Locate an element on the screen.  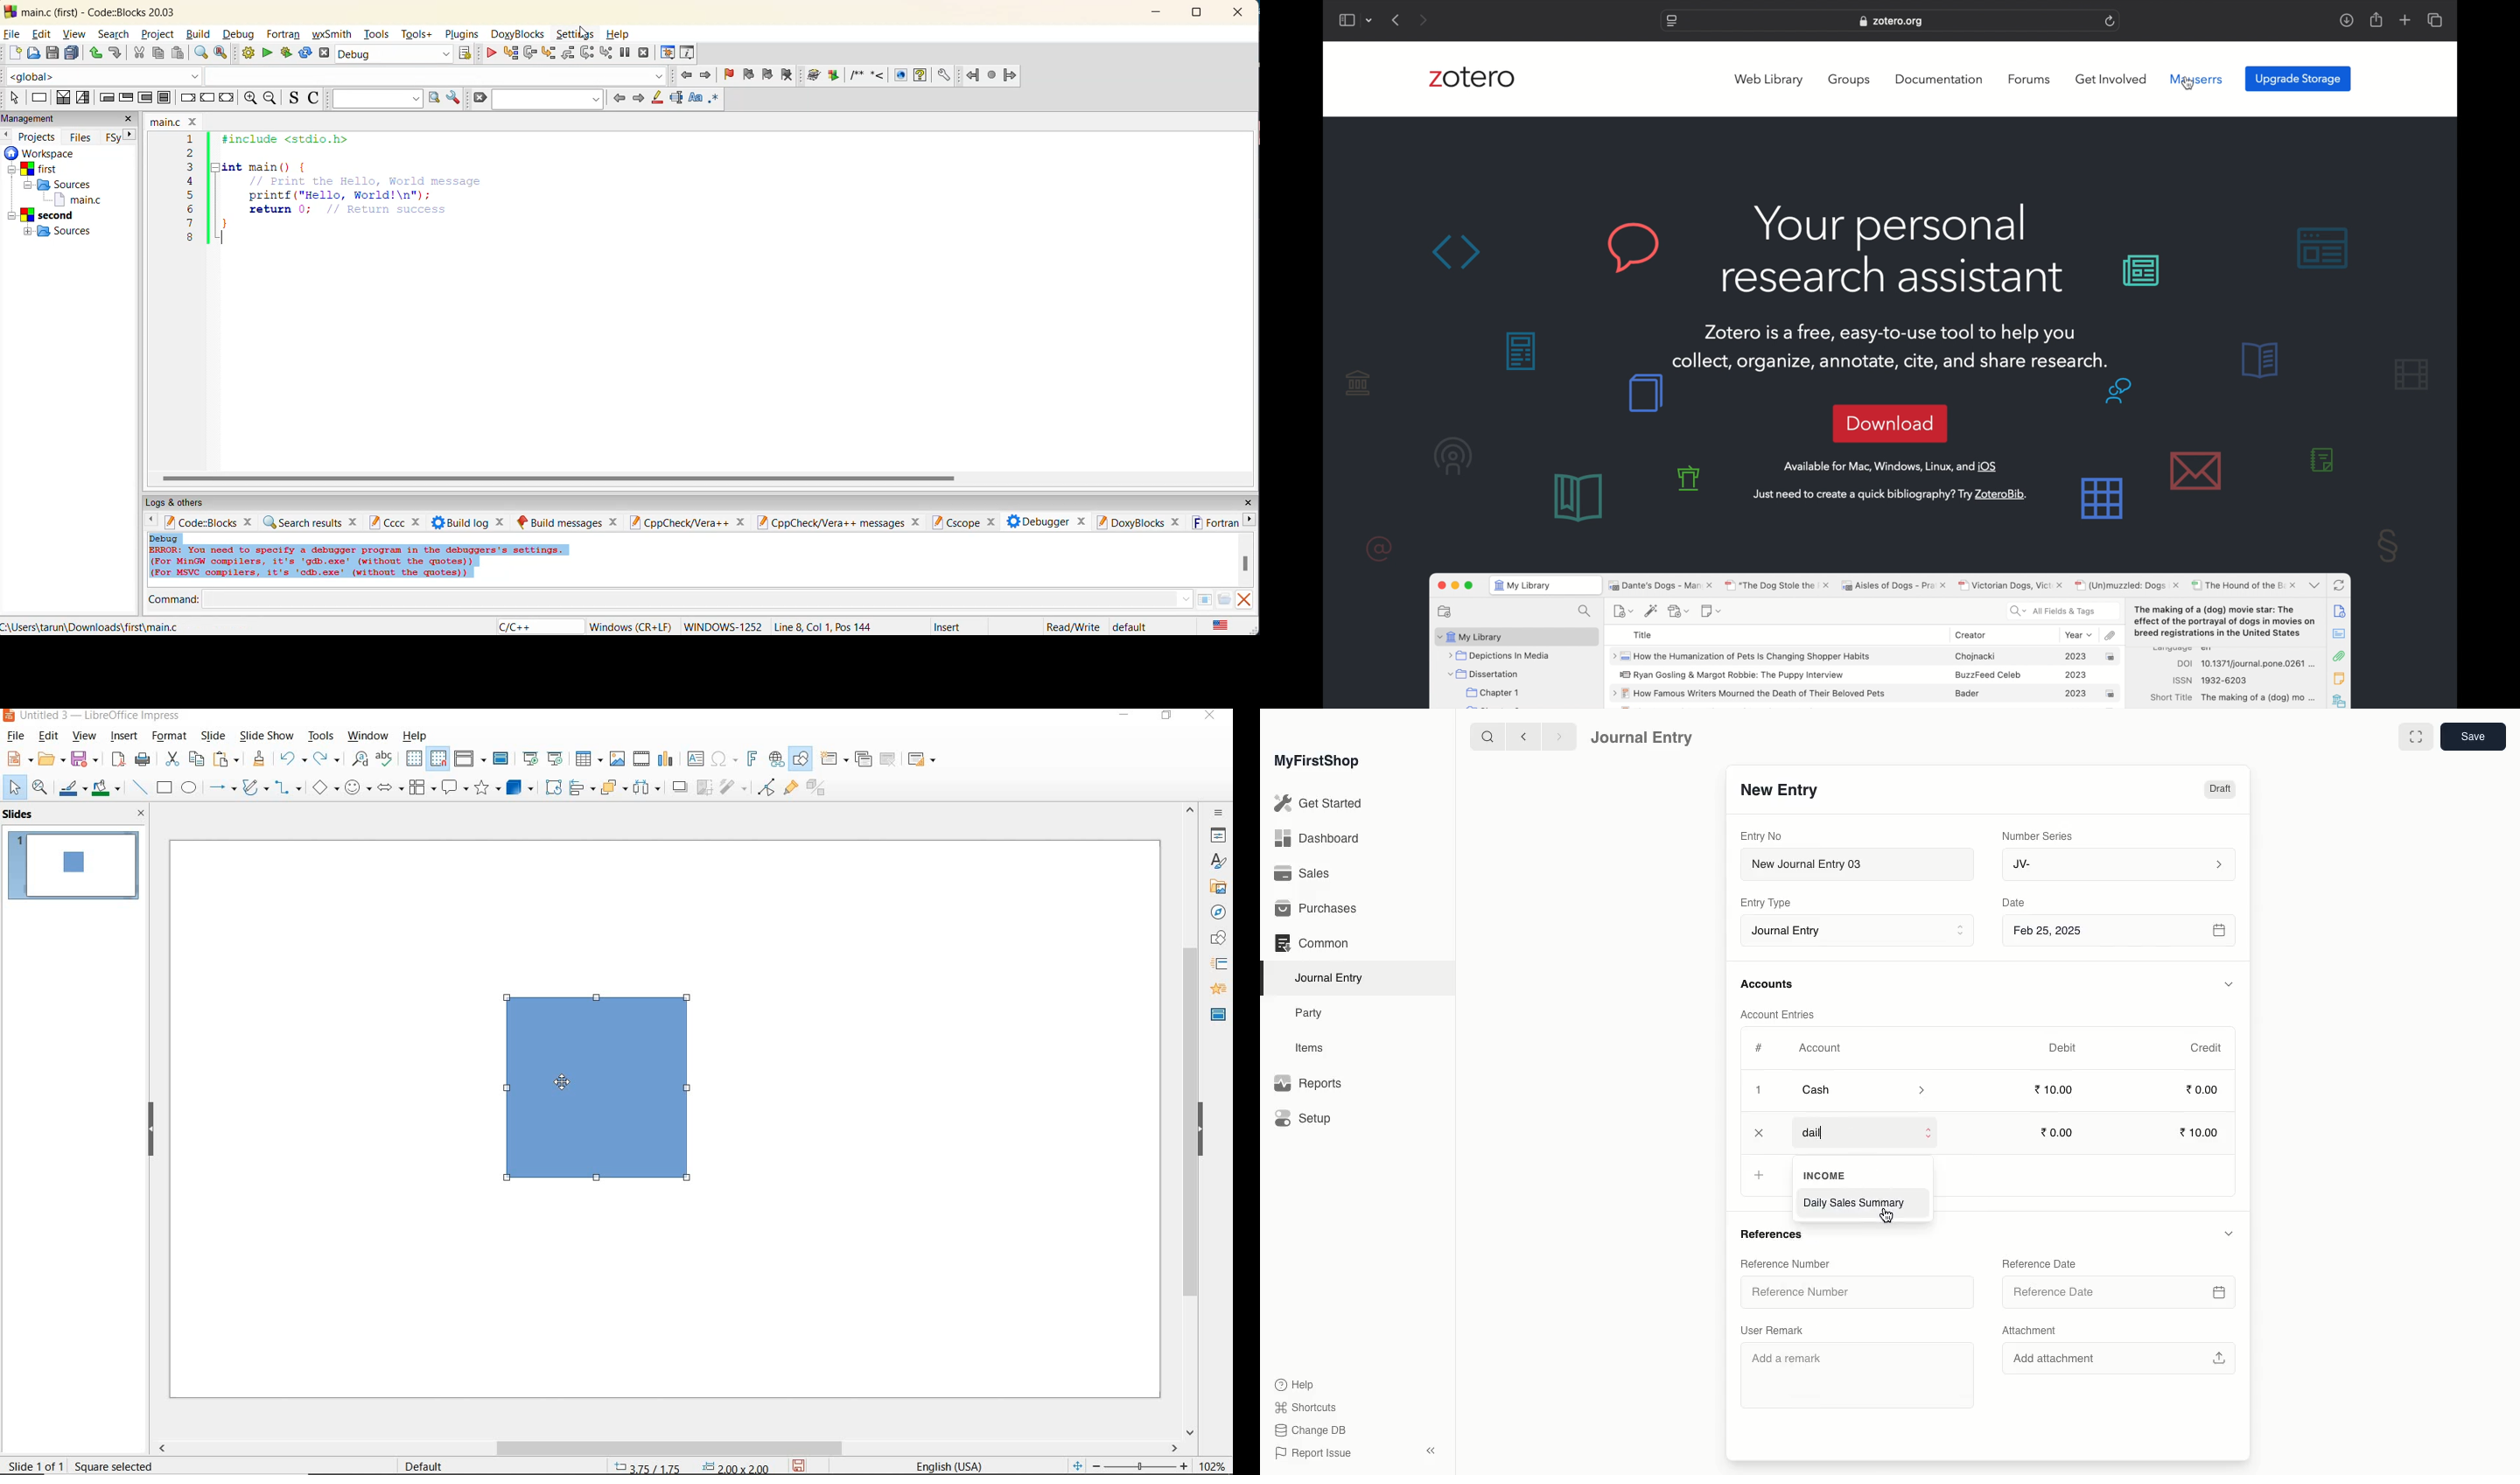
Read/Write is located at coordinates (1072, 626).